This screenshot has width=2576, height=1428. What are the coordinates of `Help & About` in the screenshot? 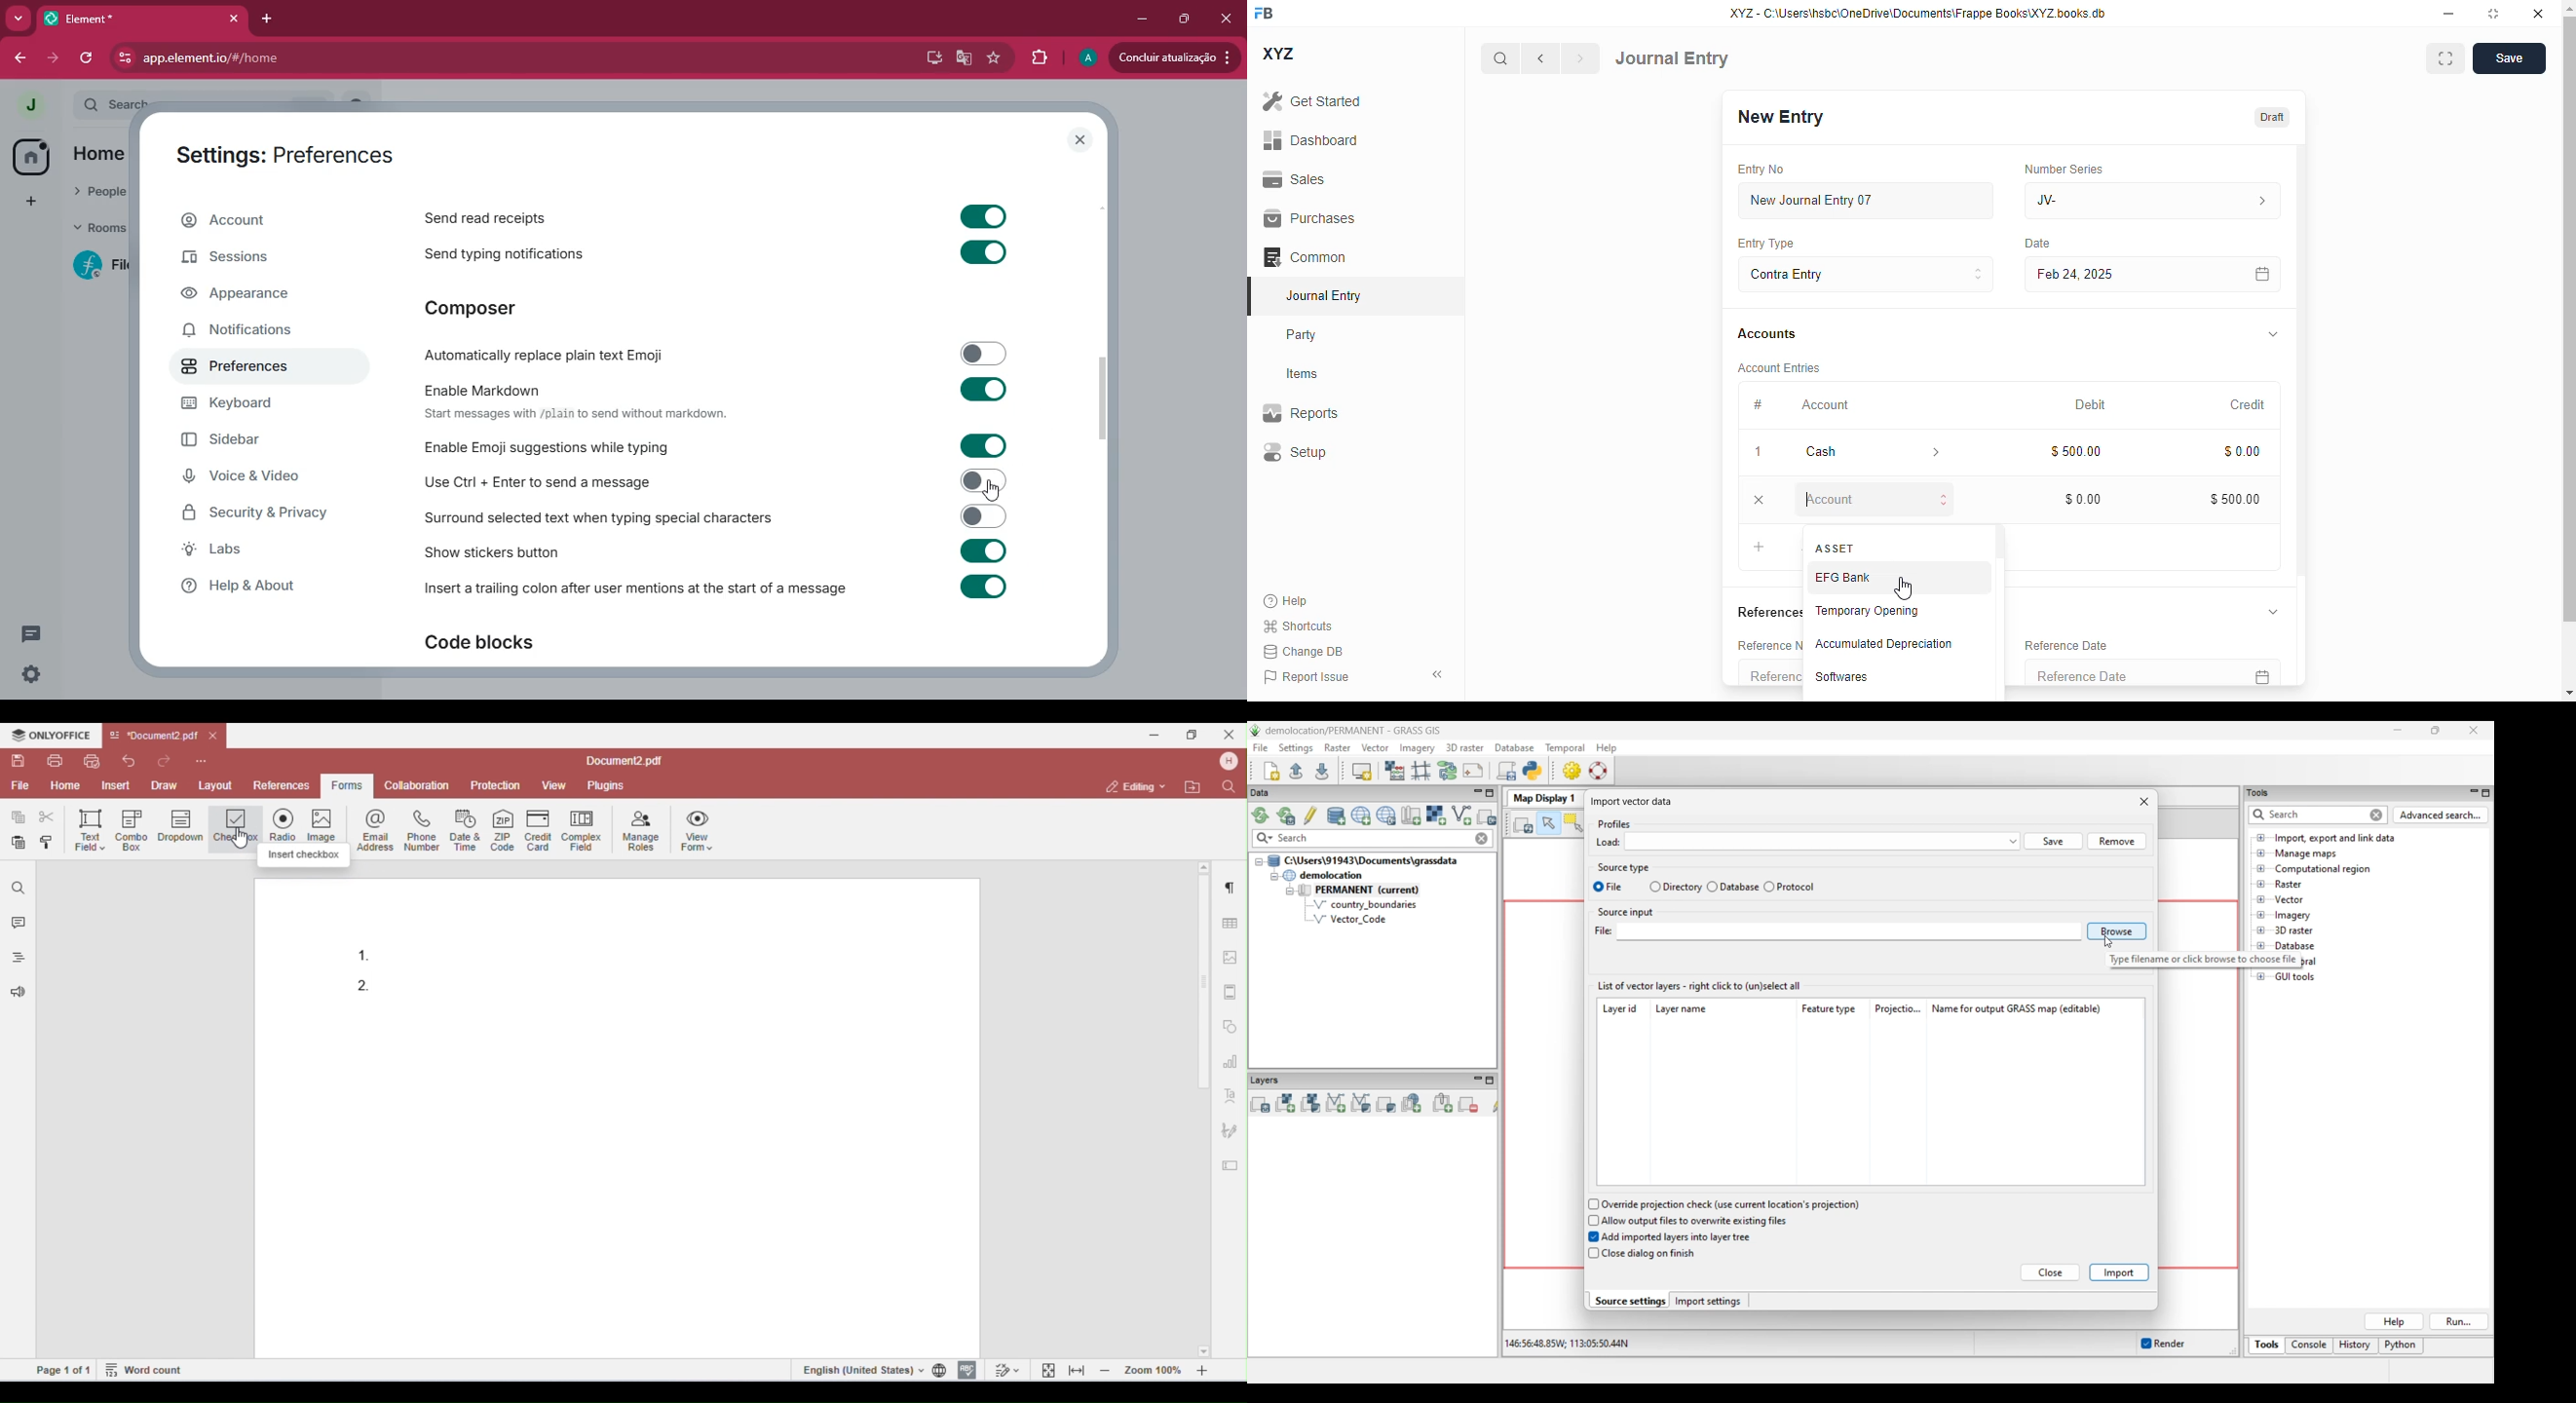 It's located at (236, 585).